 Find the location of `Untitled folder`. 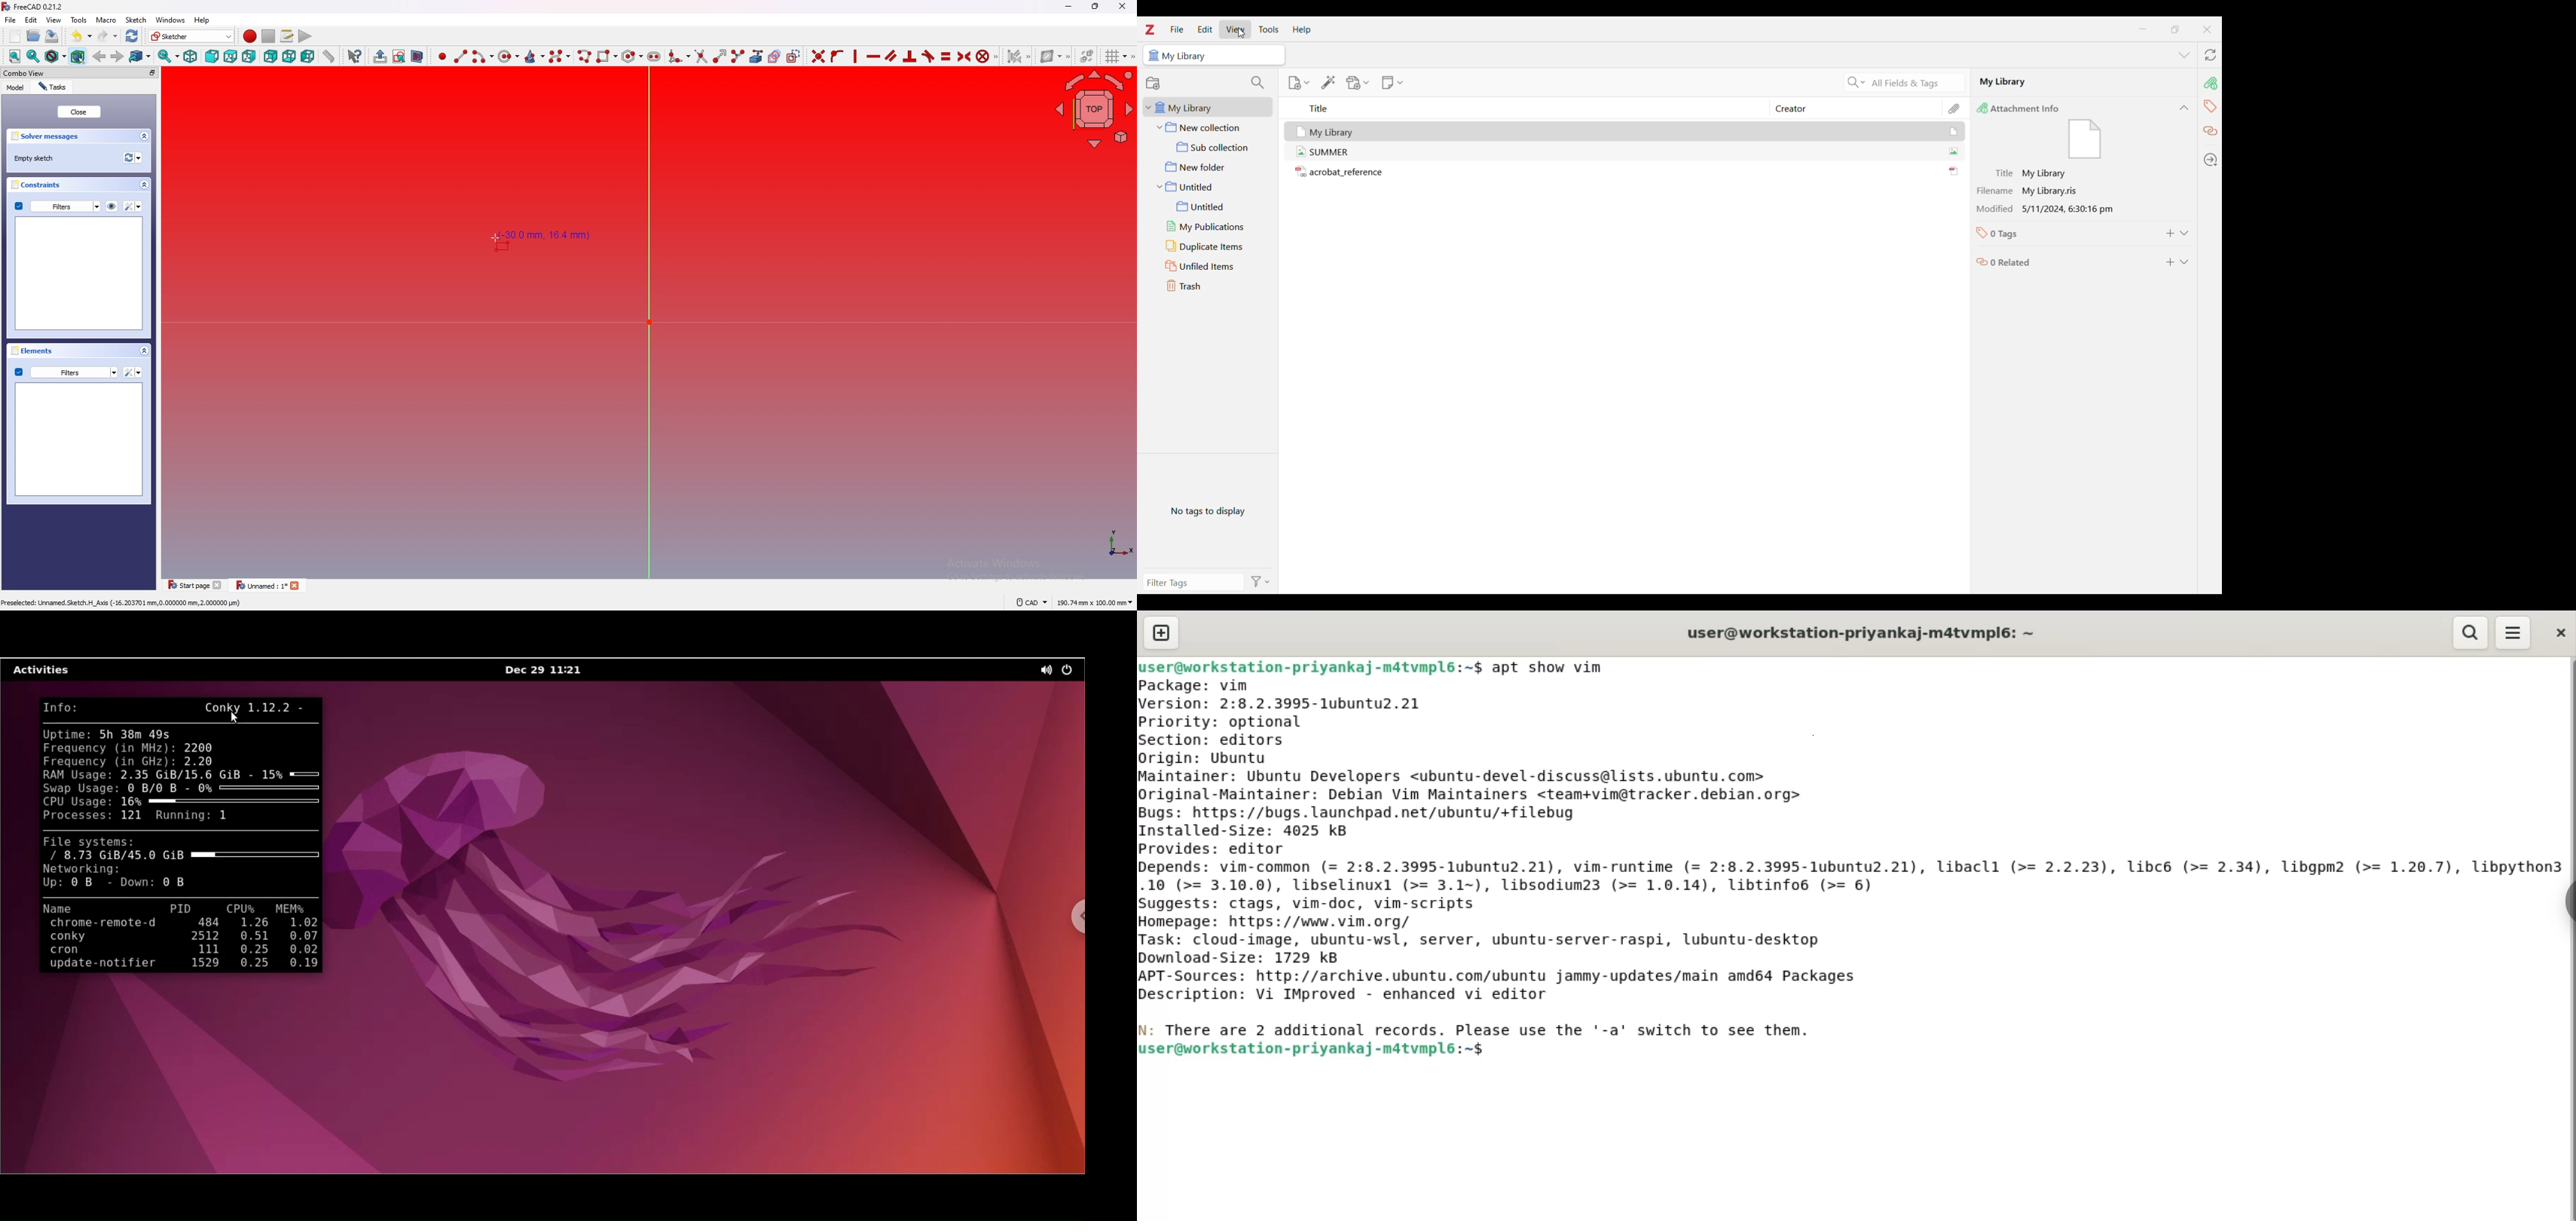

Untitled folder is located at coordinates (1211, 187).